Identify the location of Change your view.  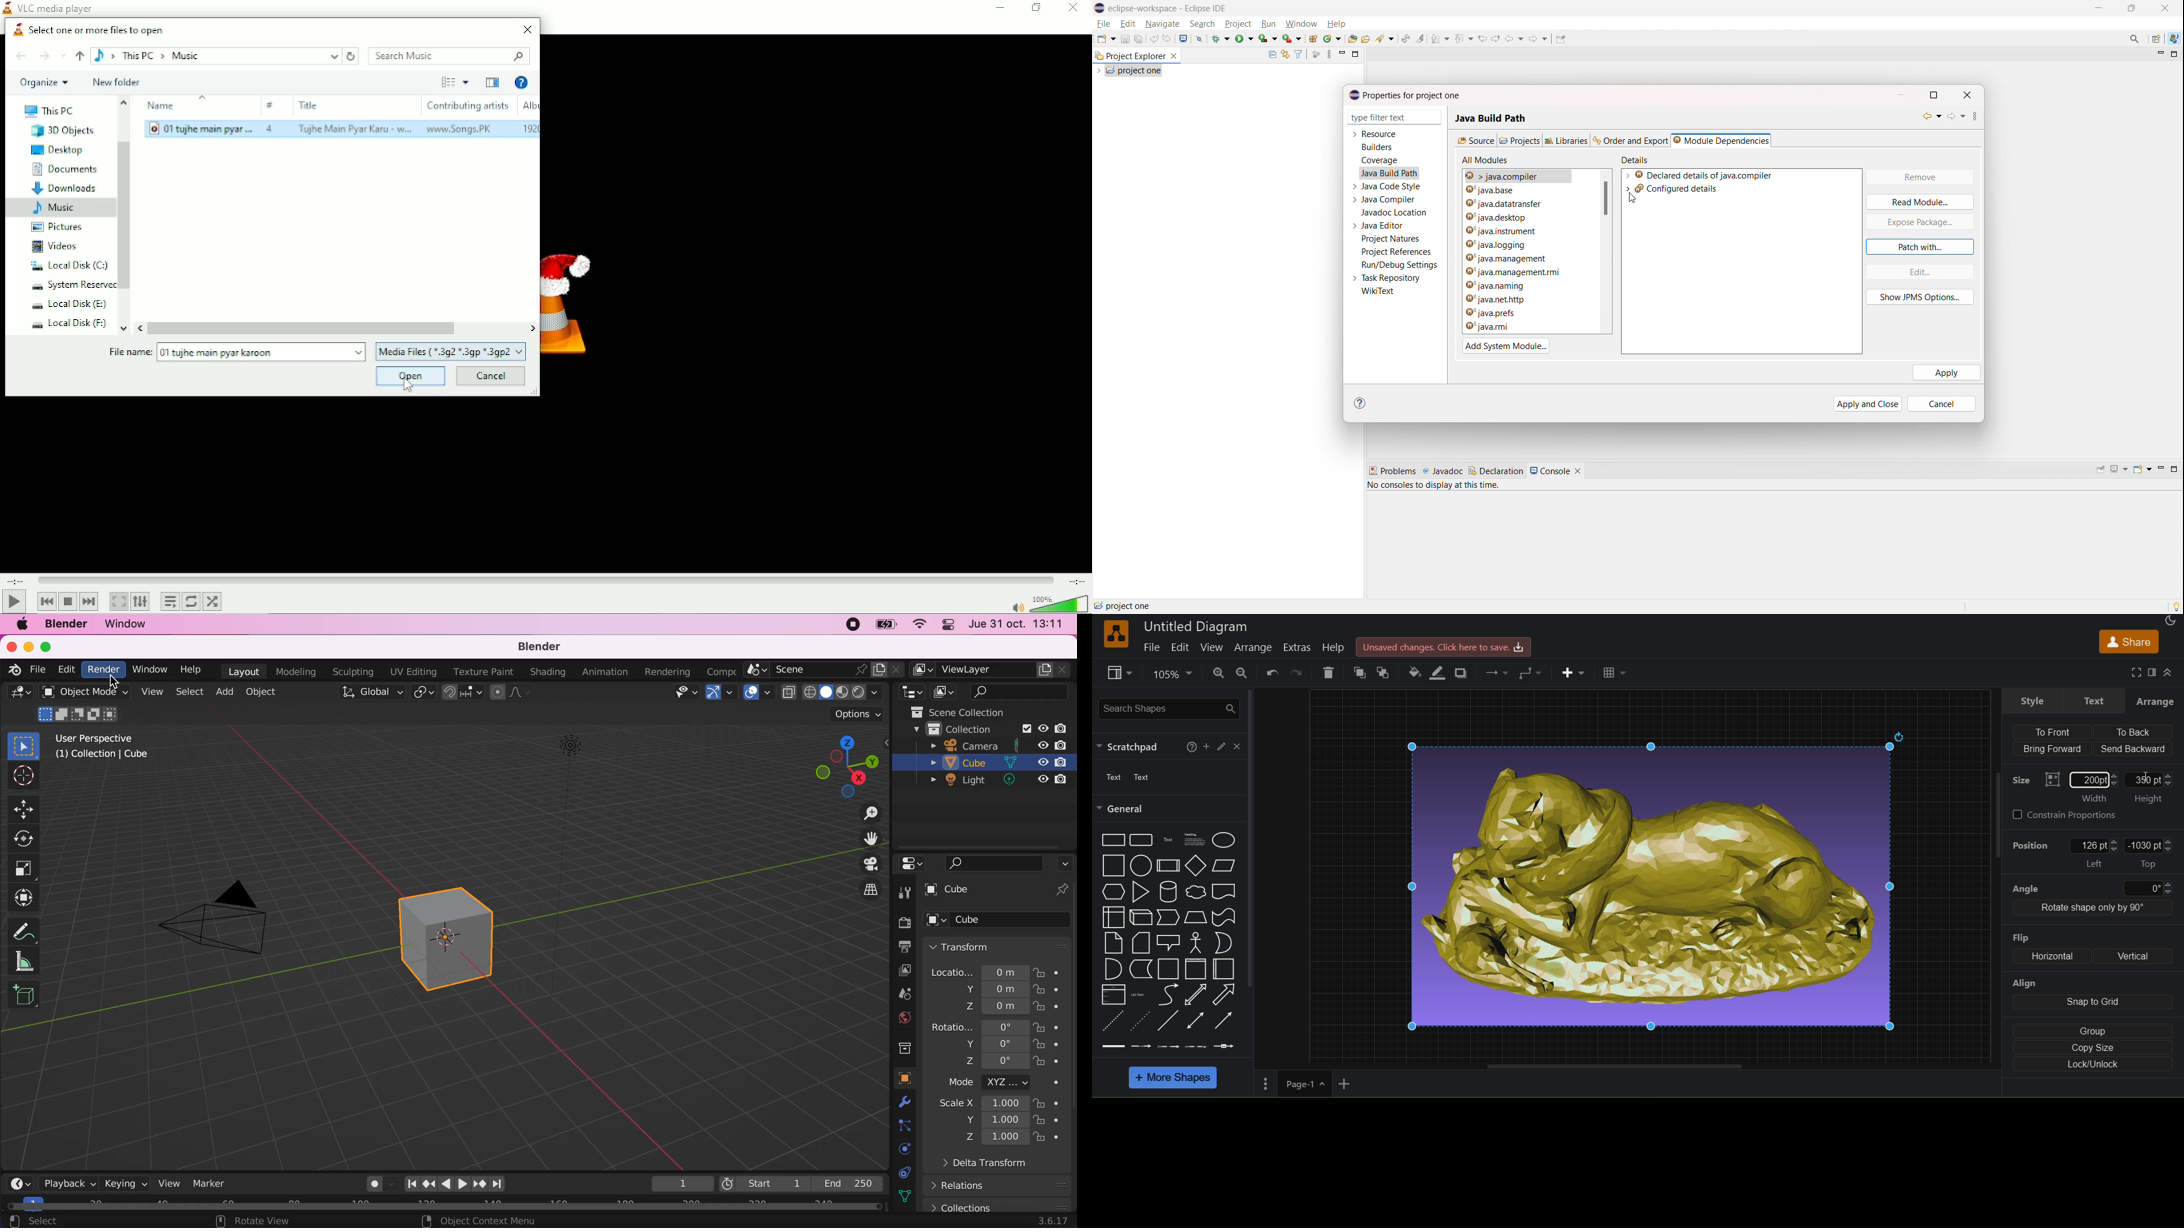
(448, 82).